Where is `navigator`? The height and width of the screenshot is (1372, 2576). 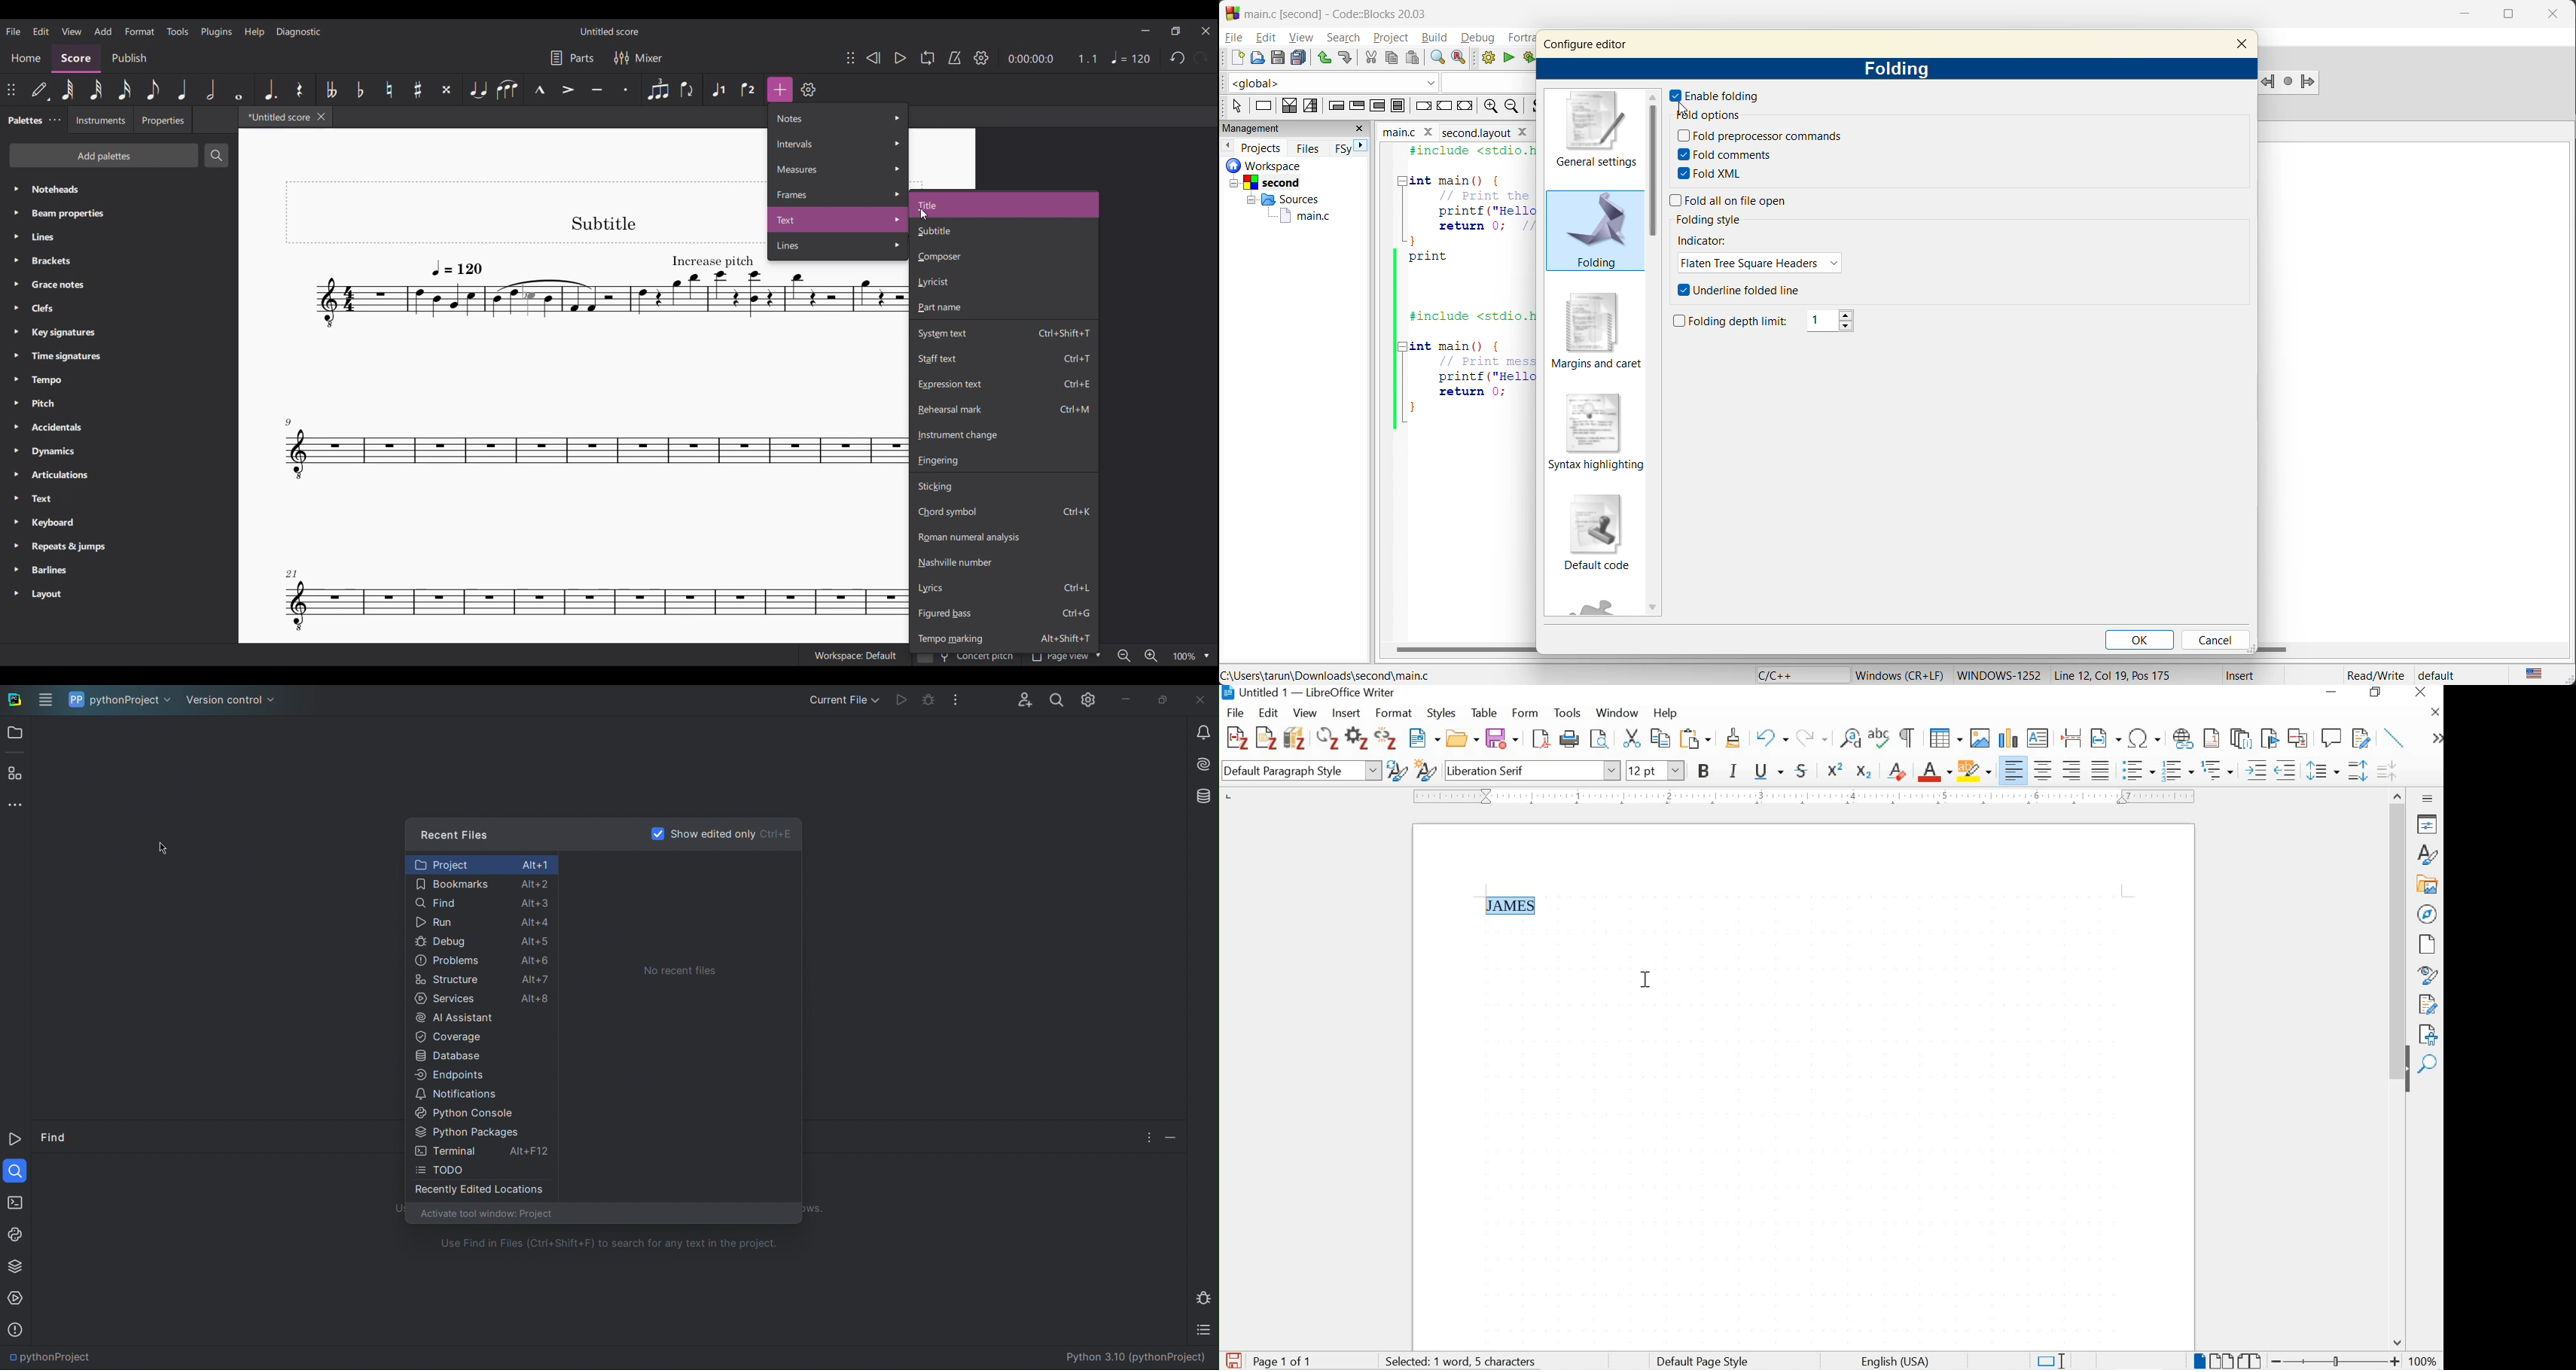
navigator is located at coordinates (2427, 913).